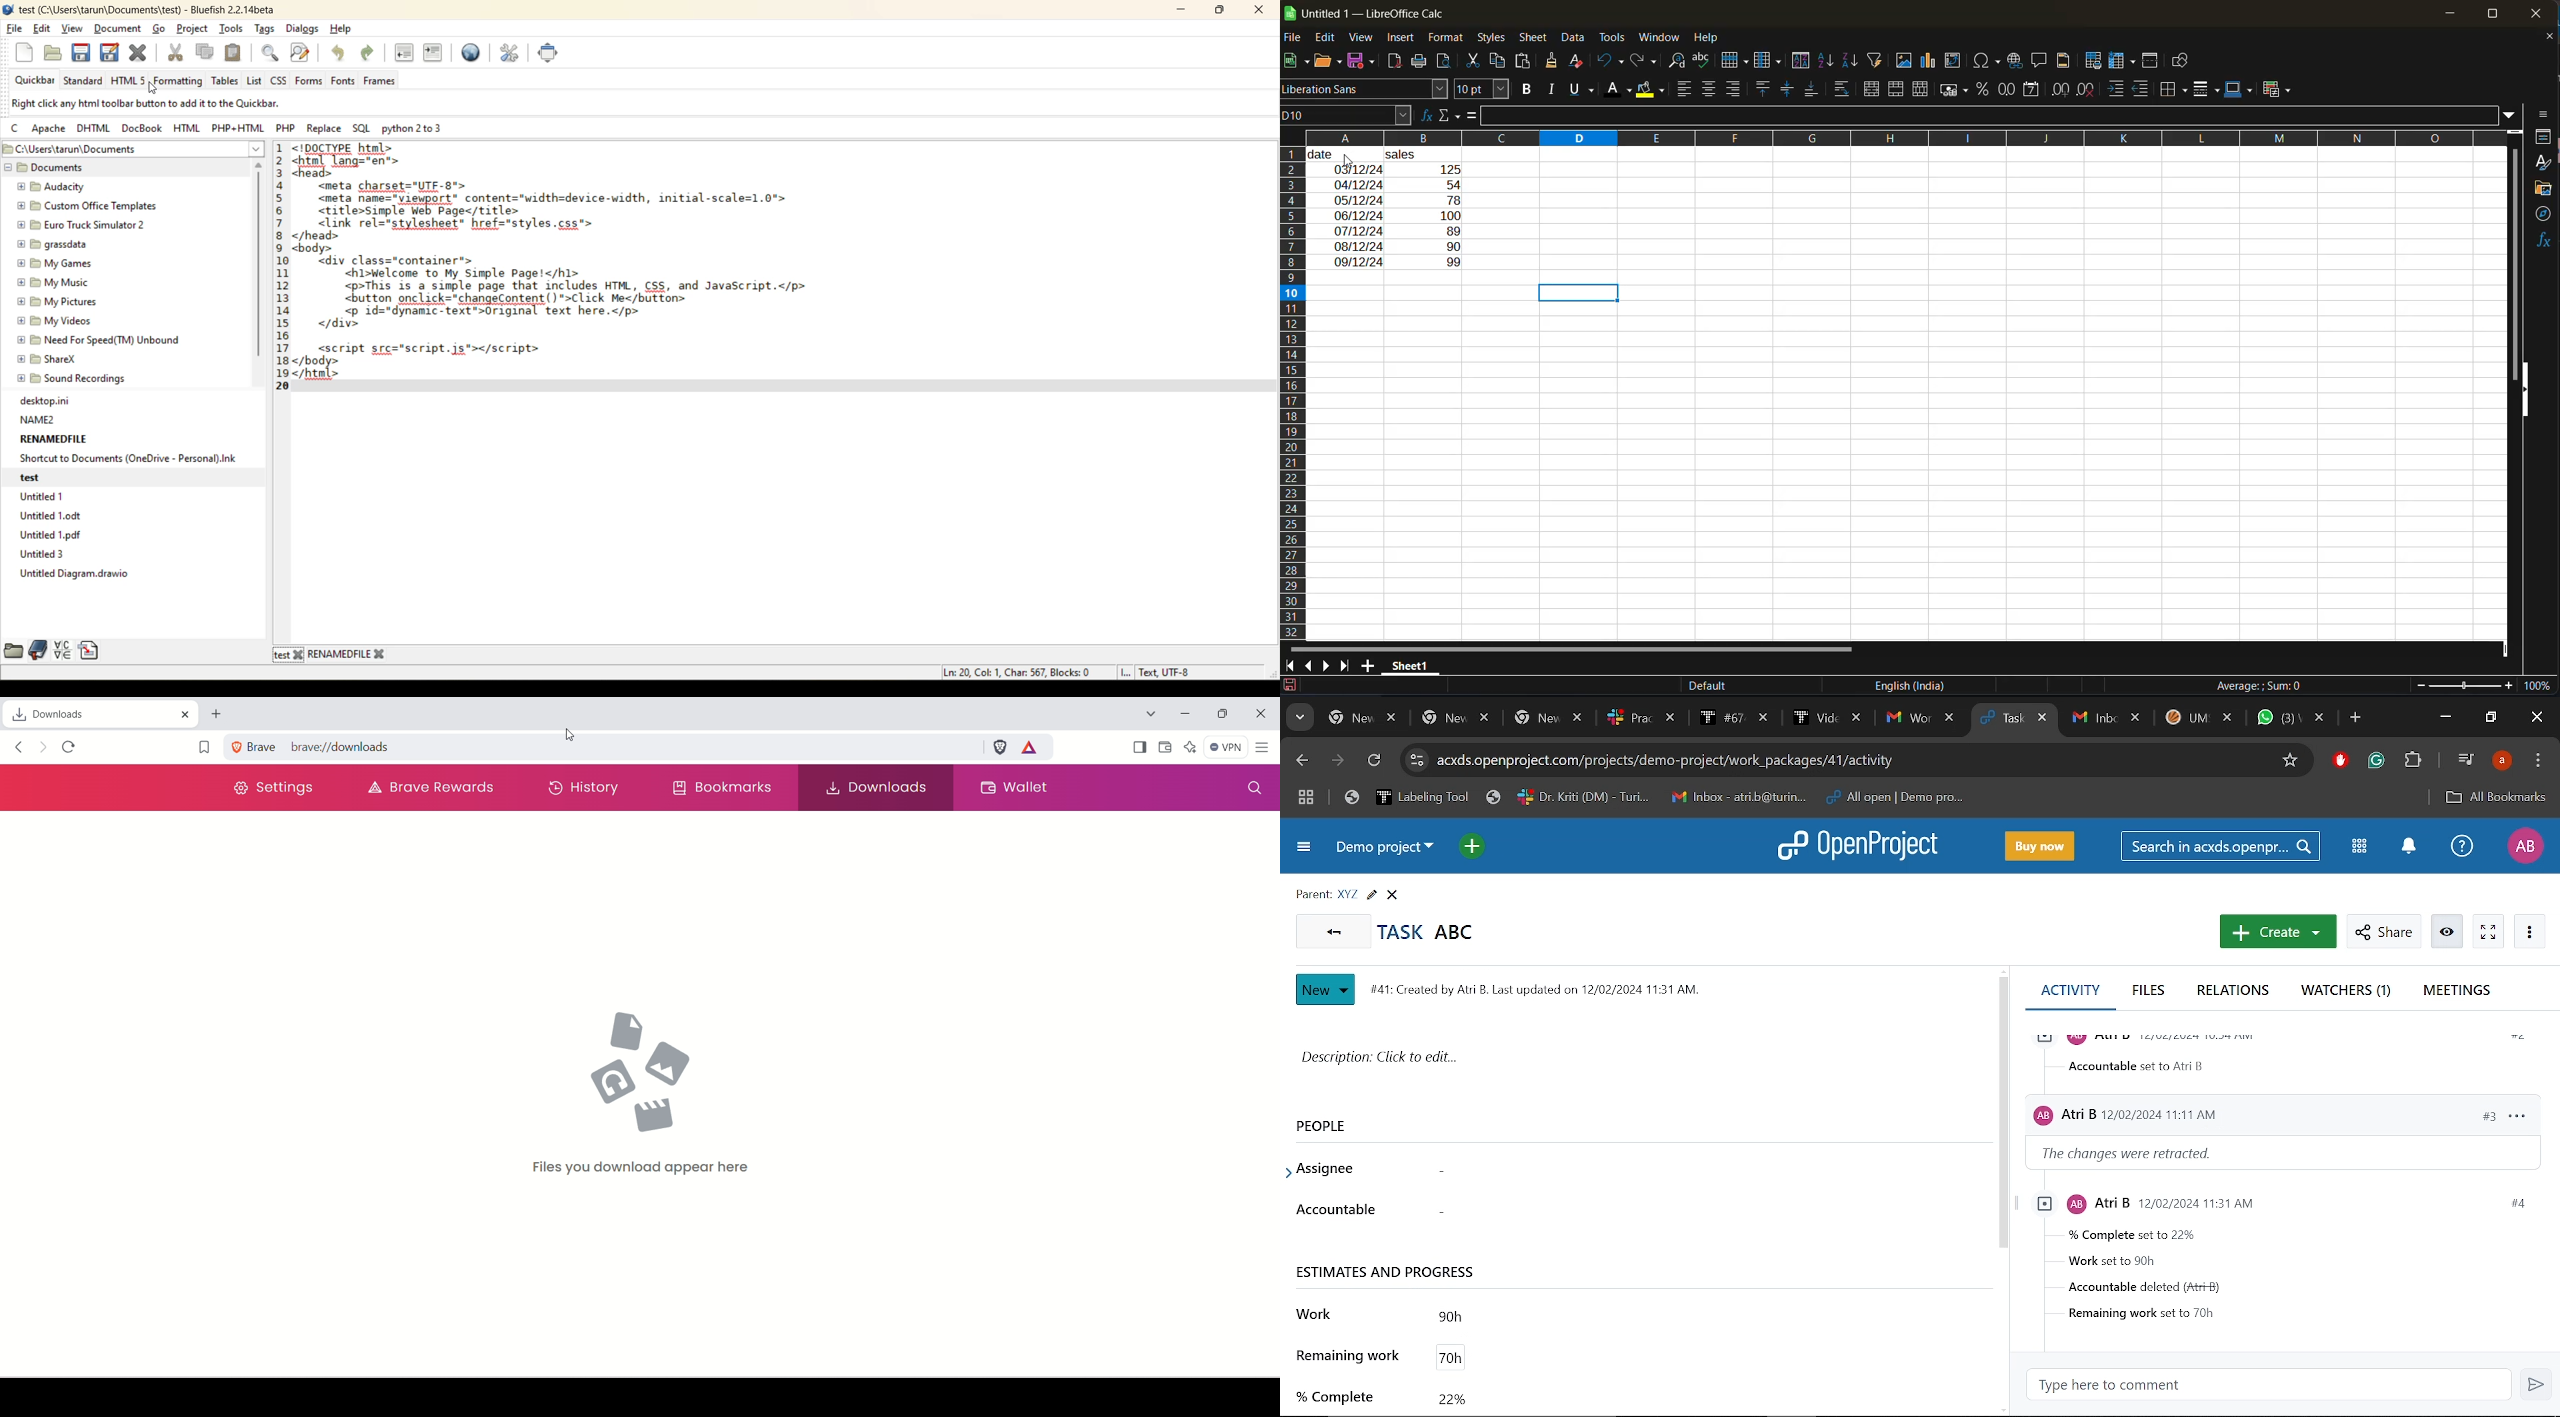 The width and height of the screenshot is (2576, 1428). What do you see at coordinates (2444, 719) in the screenshot?
I see `Minimize` at bounding box center [2444, 719].